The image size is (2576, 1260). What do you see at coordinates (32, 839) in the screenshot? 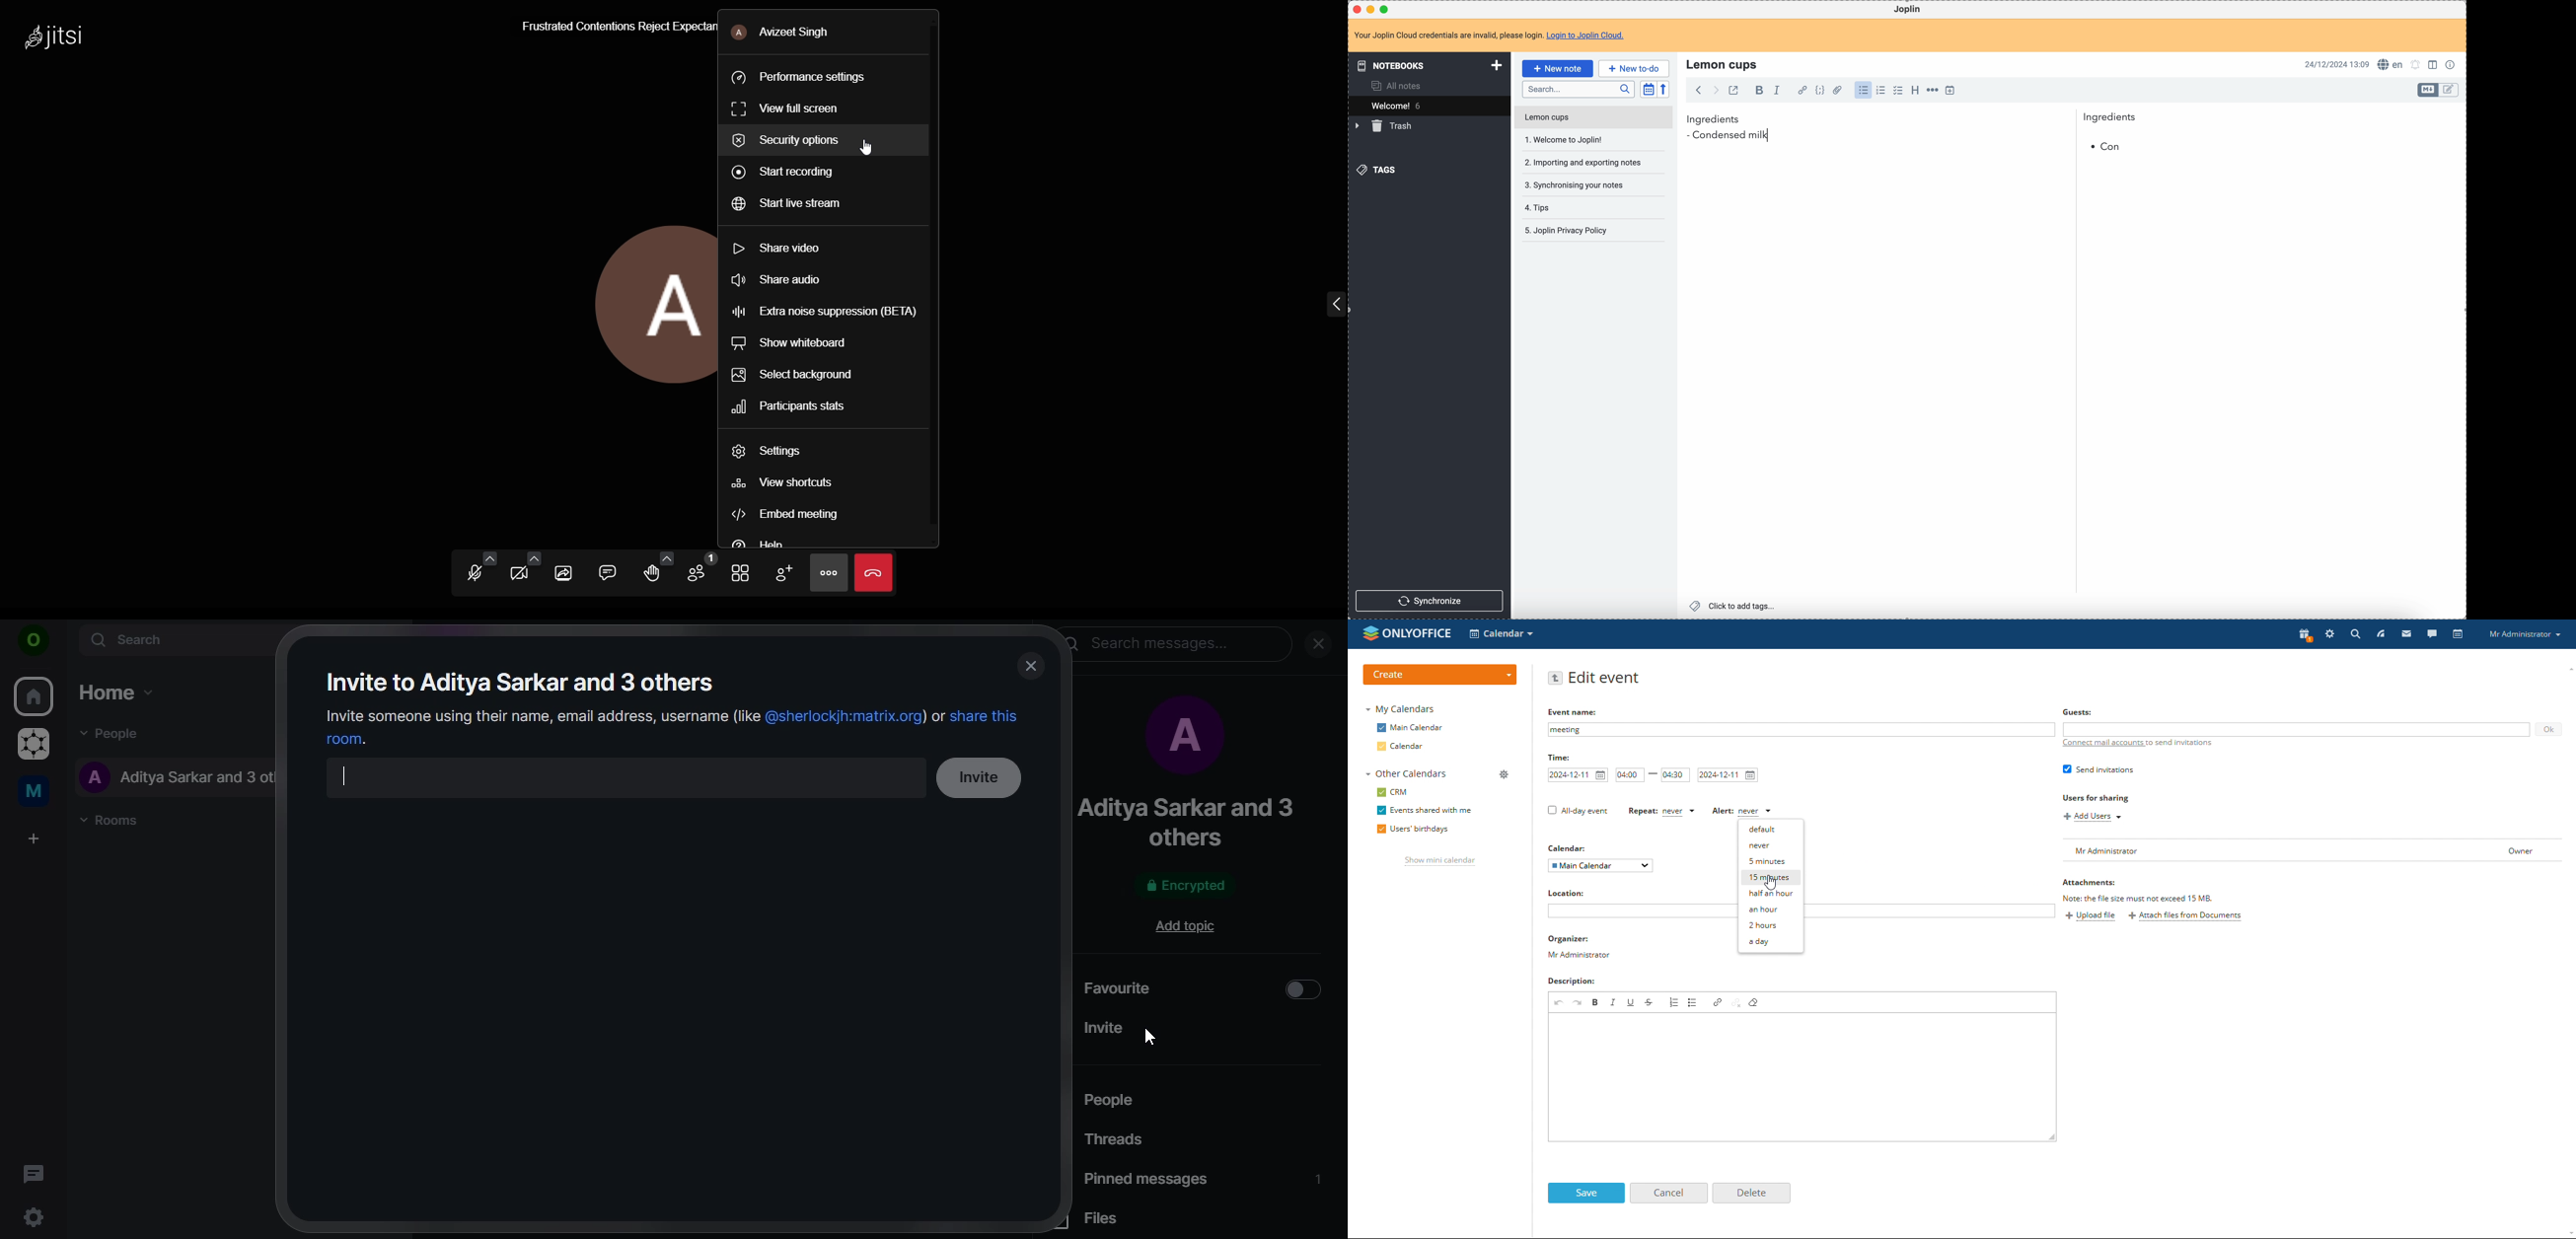
I see `create a space` at bounding box center [32, 839].